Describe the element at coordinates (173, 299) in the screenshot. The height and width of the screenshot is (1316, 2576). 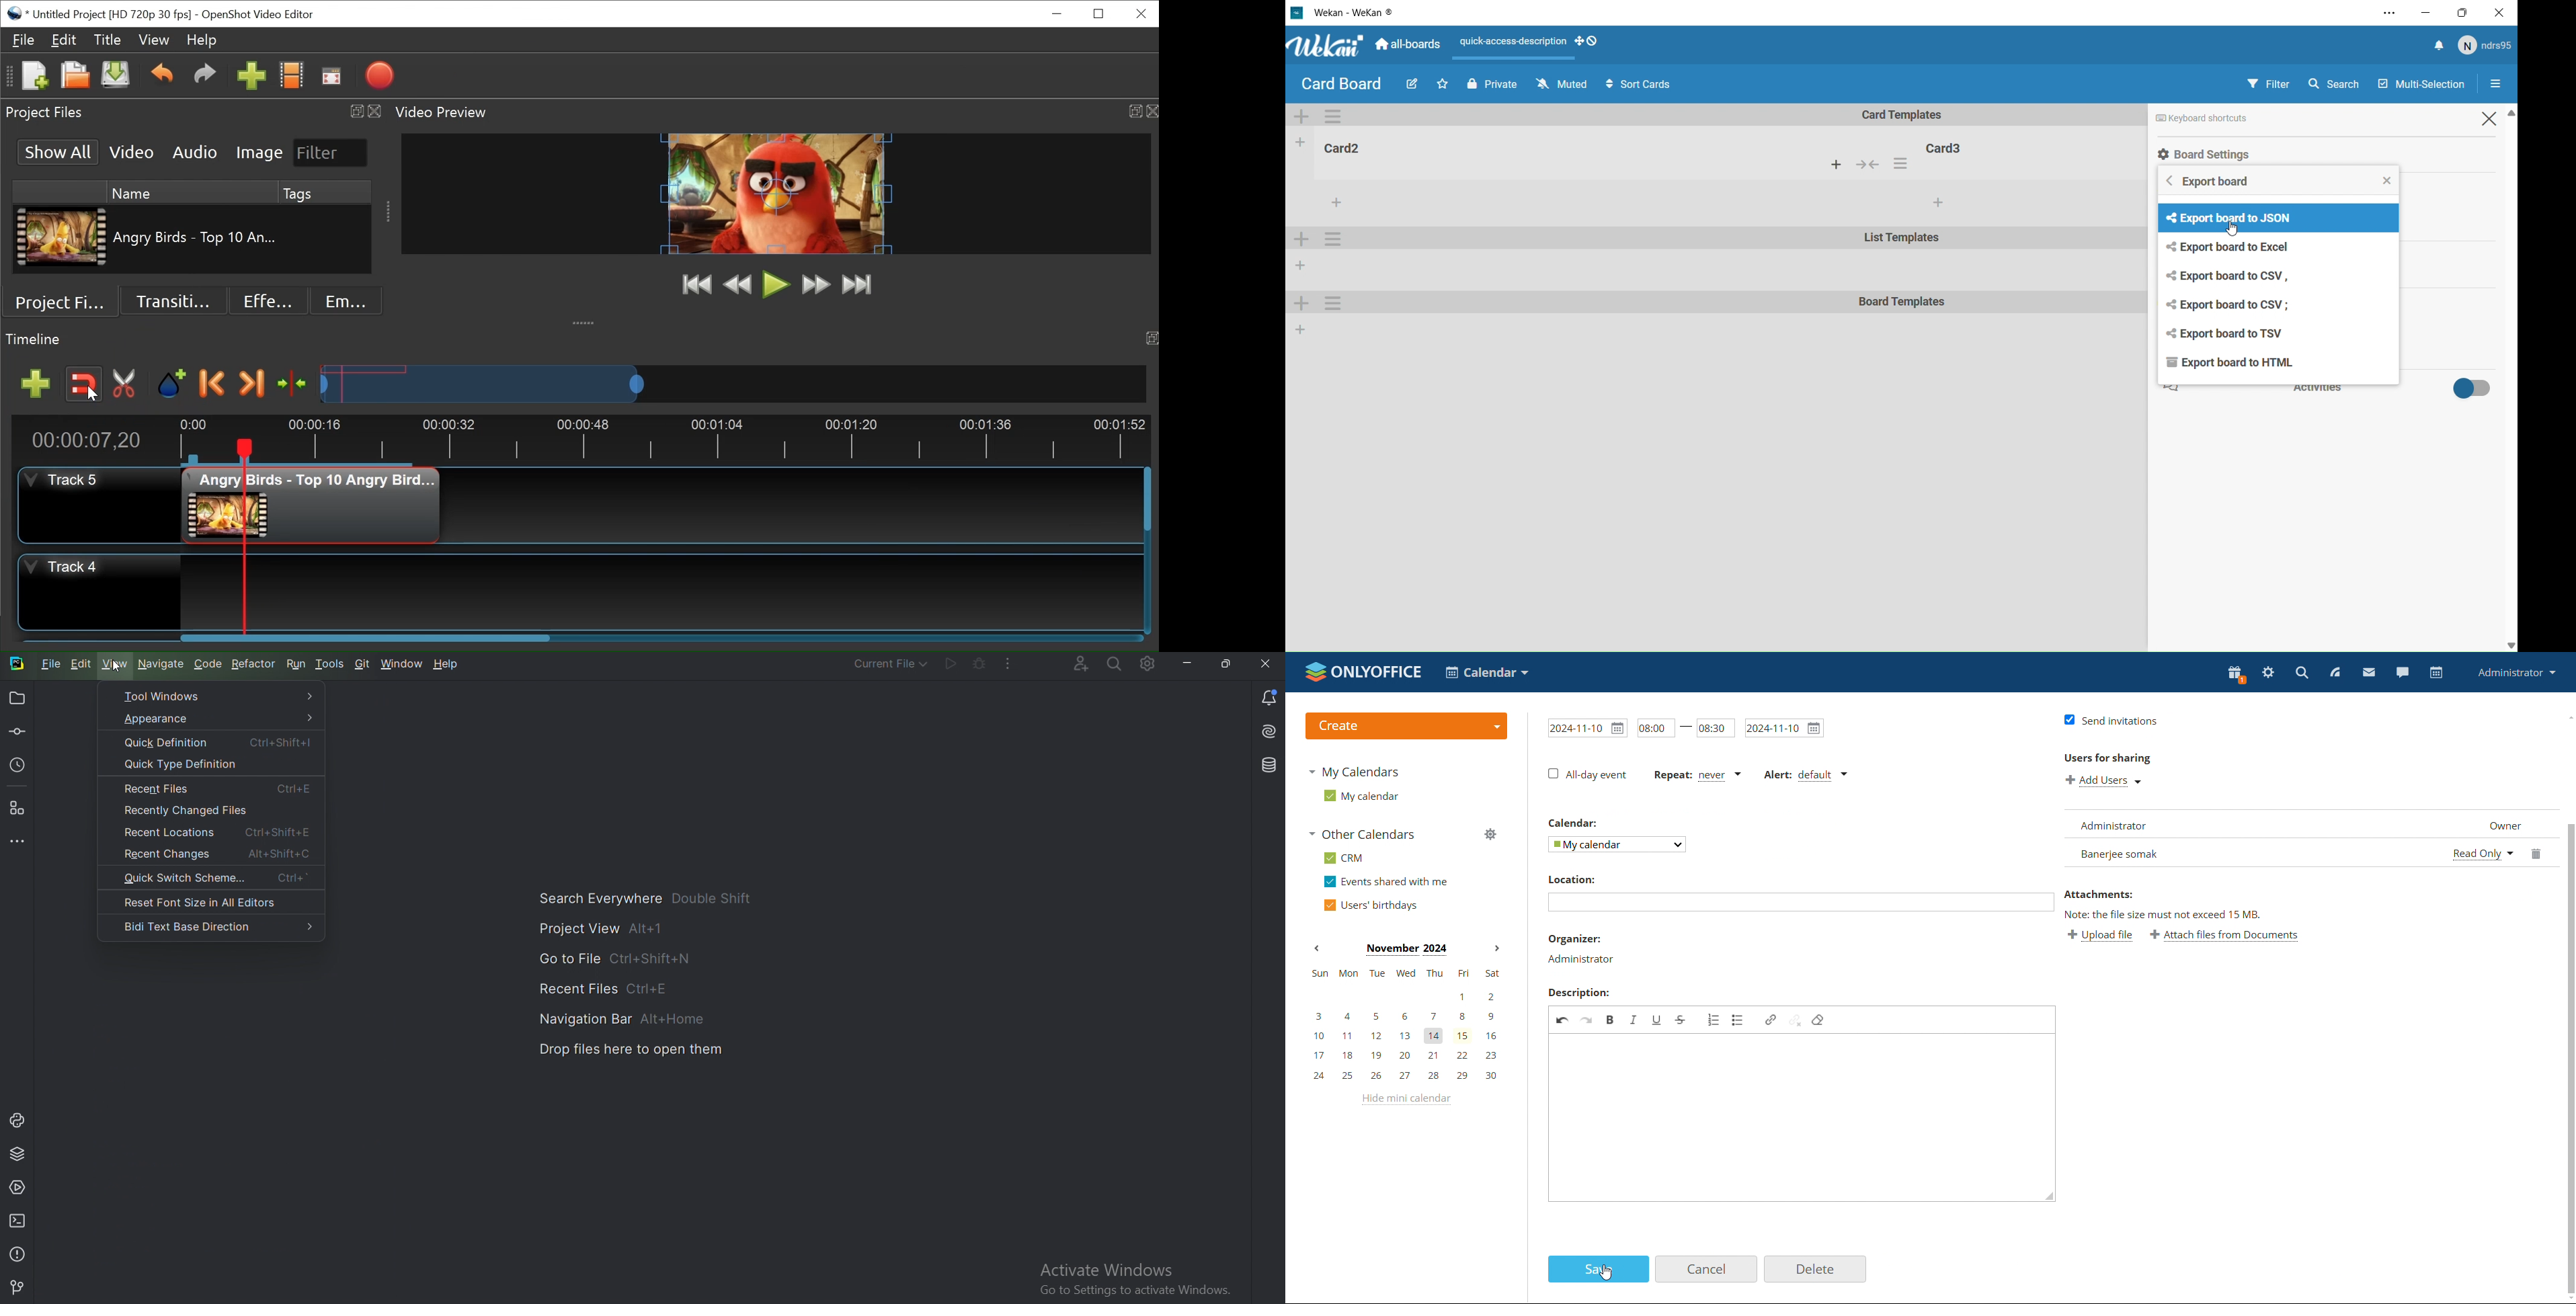
I see `Transition` at that location.